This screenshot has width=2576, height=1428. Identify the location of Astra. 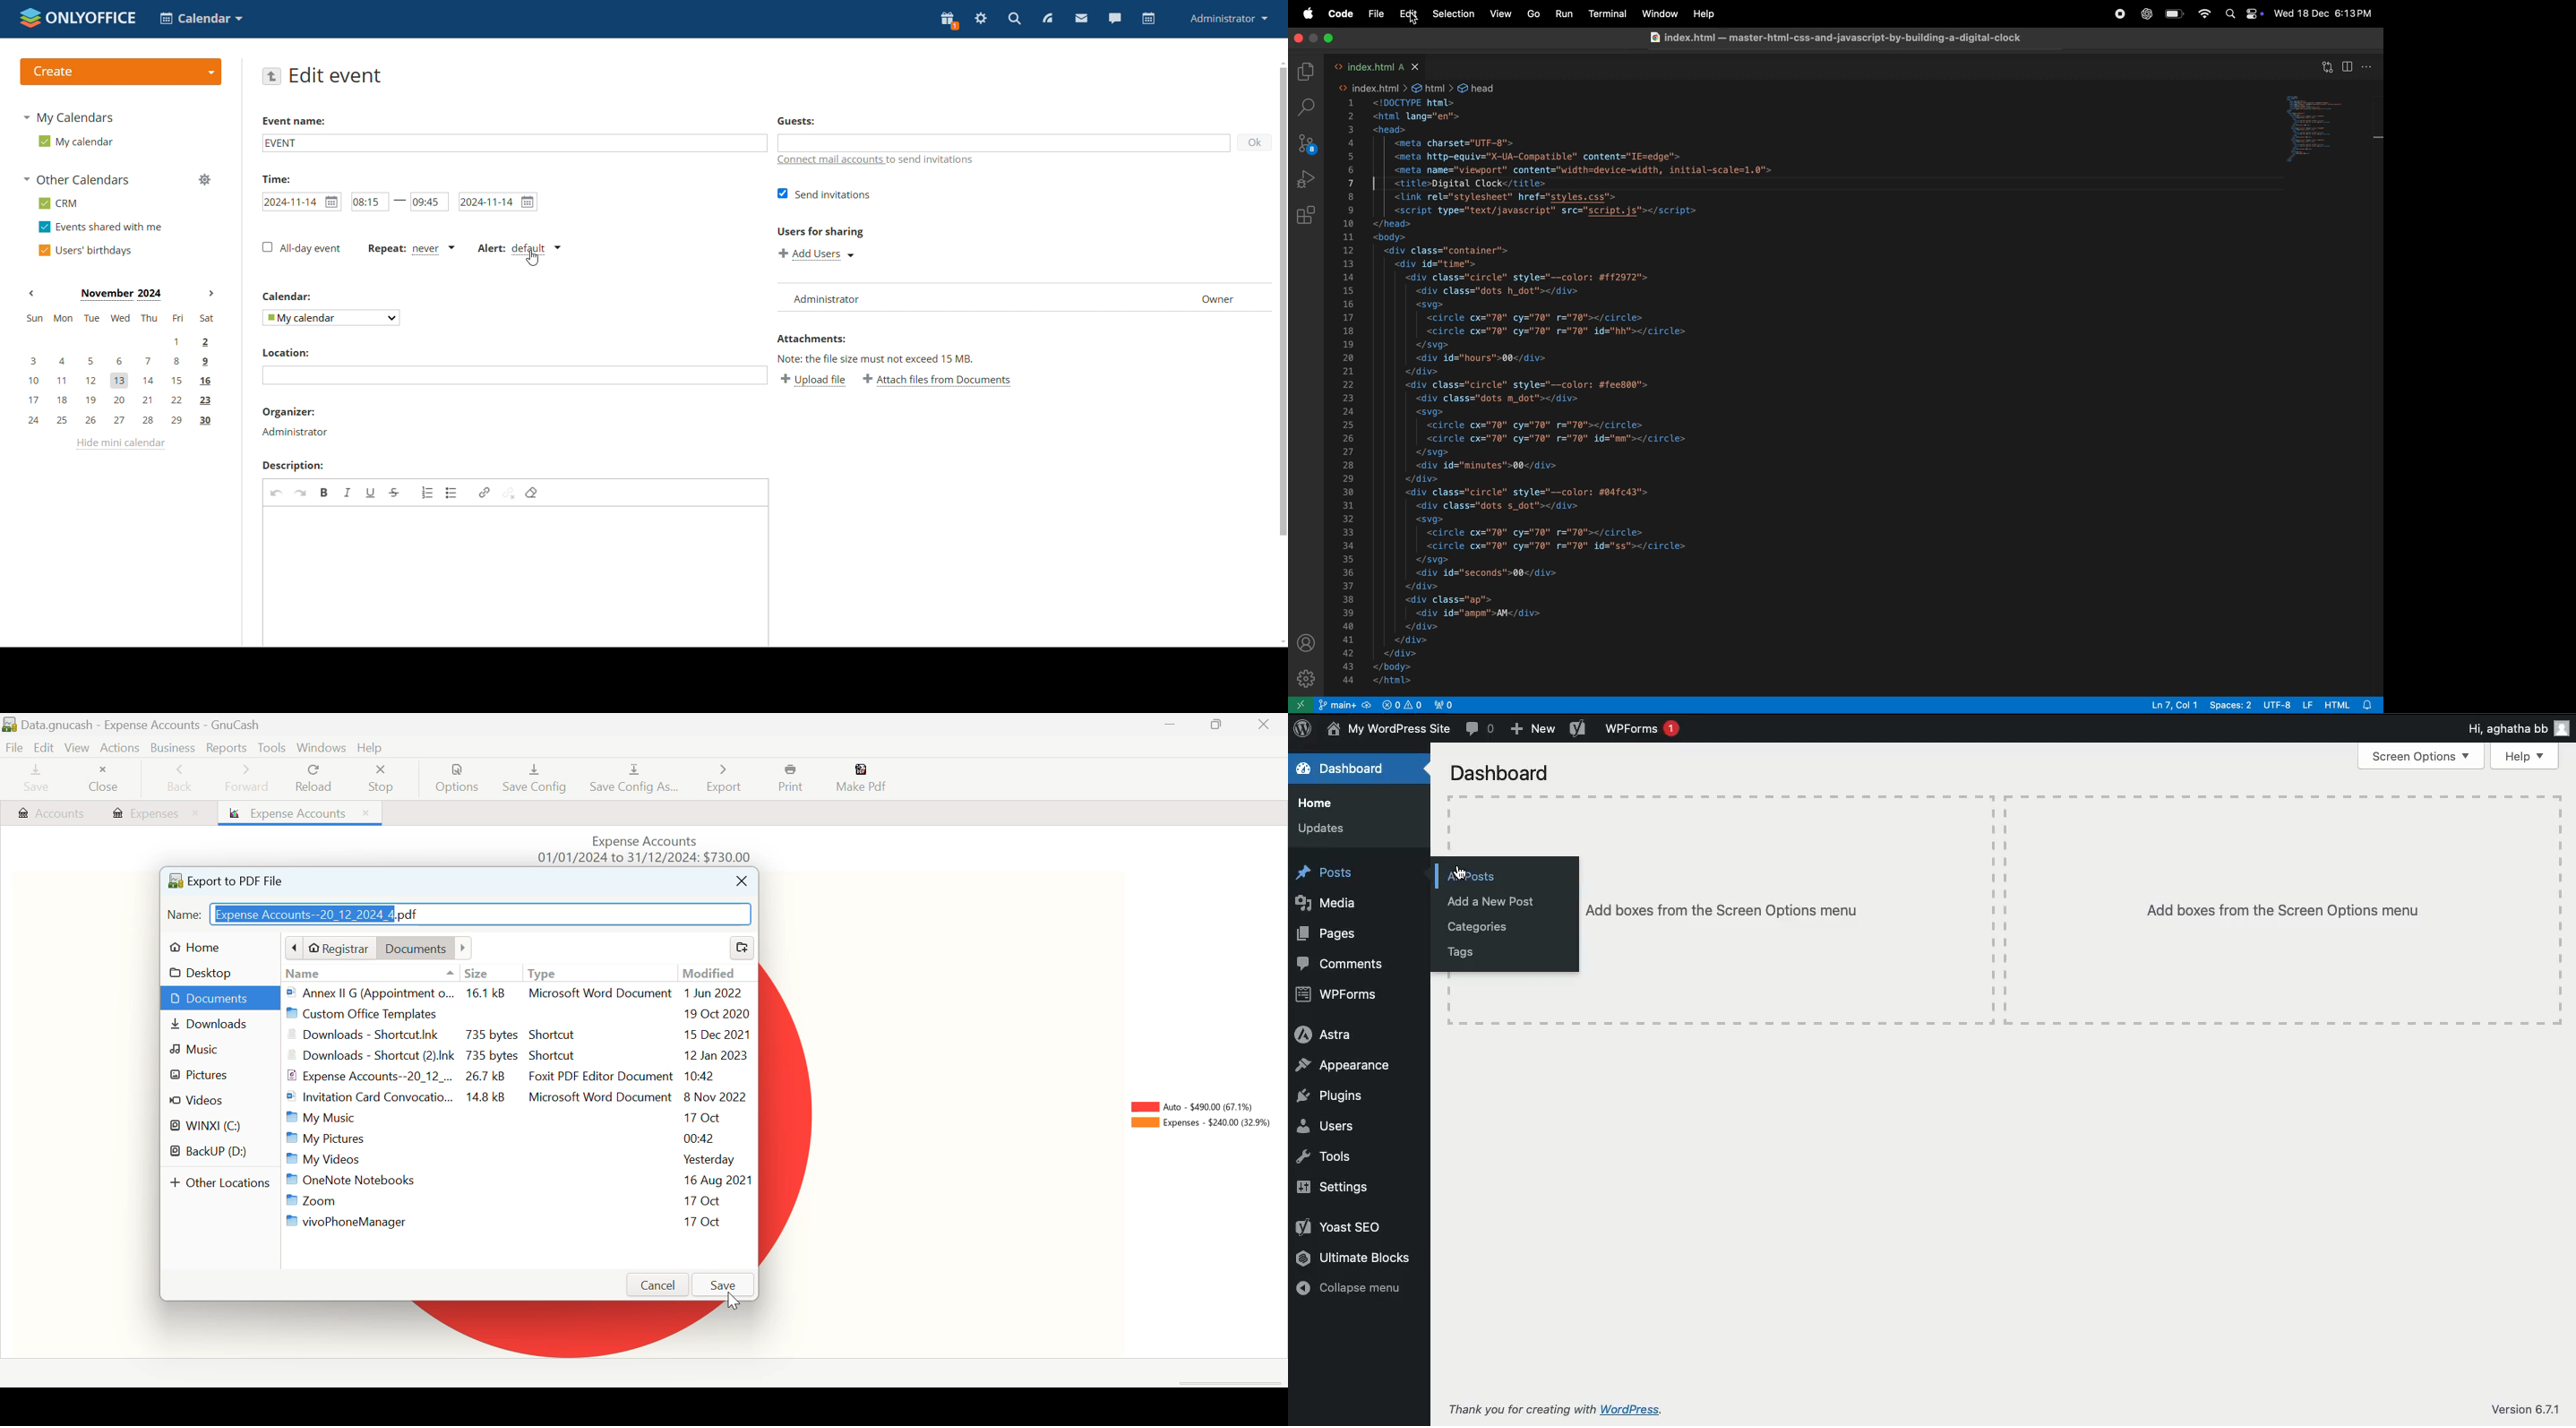
(1327, 1036).